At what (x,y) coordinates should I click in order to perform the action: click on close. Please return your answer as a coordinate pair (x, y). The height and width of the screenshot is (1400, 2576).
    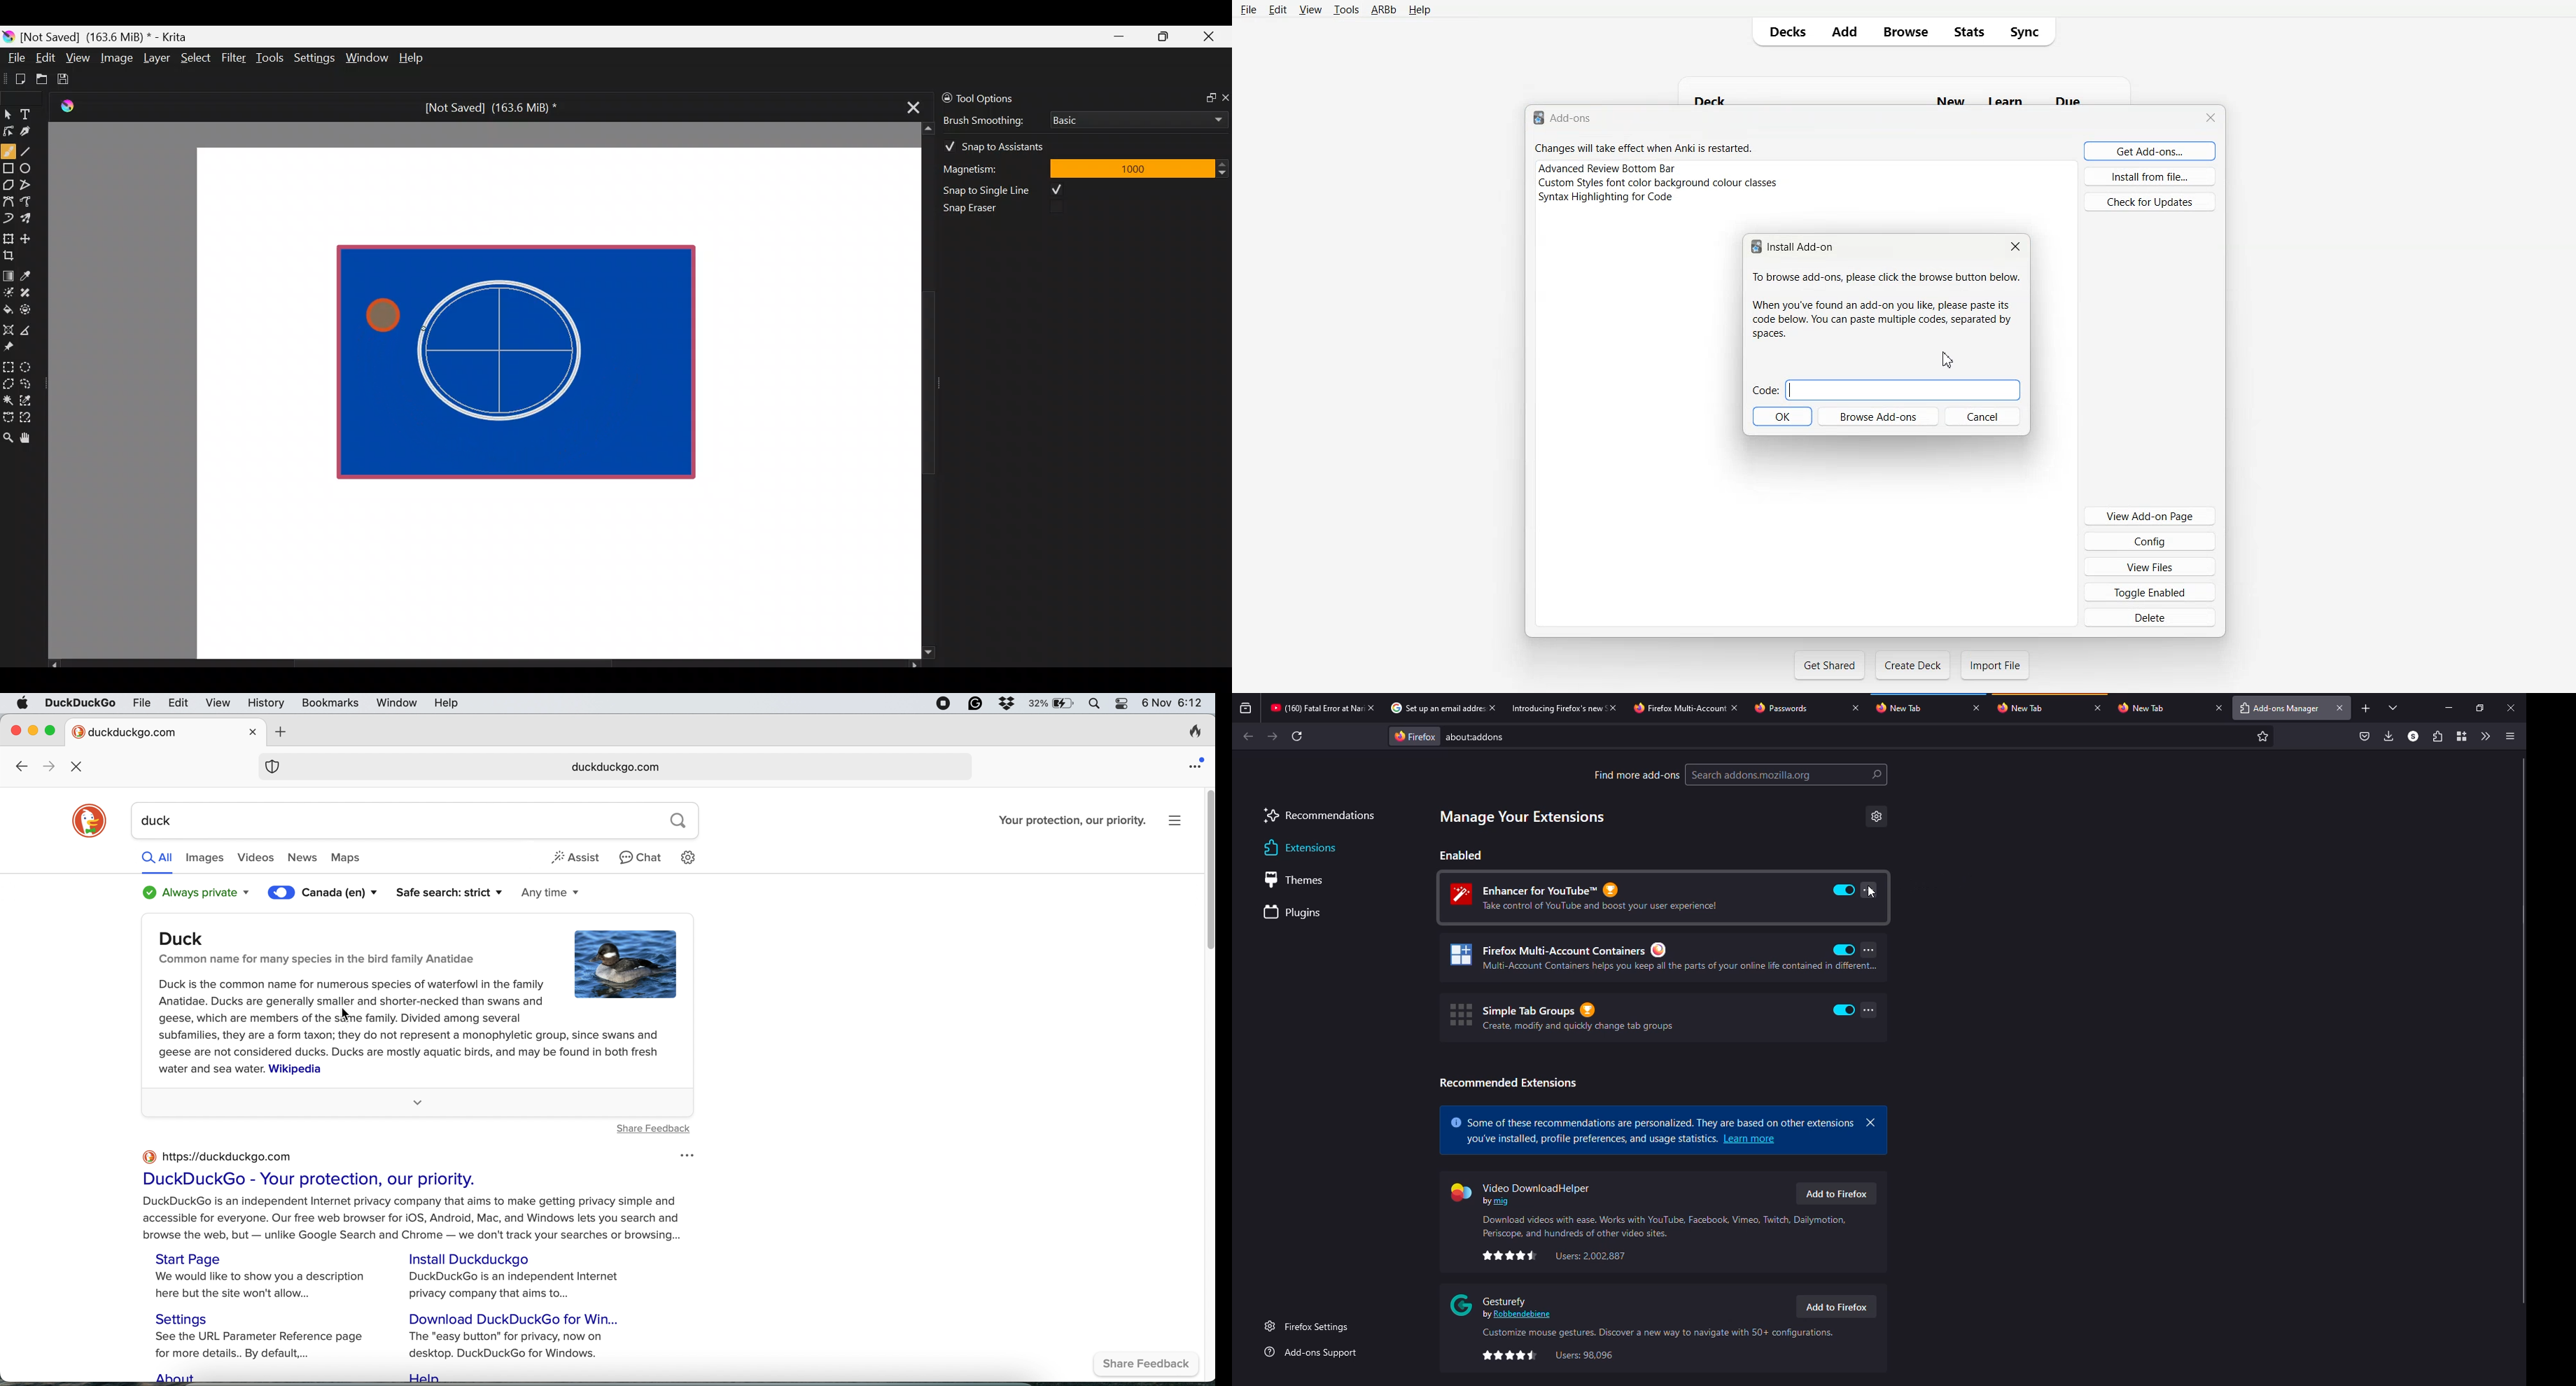
    Looking at the image, I should click on (1612, 708).